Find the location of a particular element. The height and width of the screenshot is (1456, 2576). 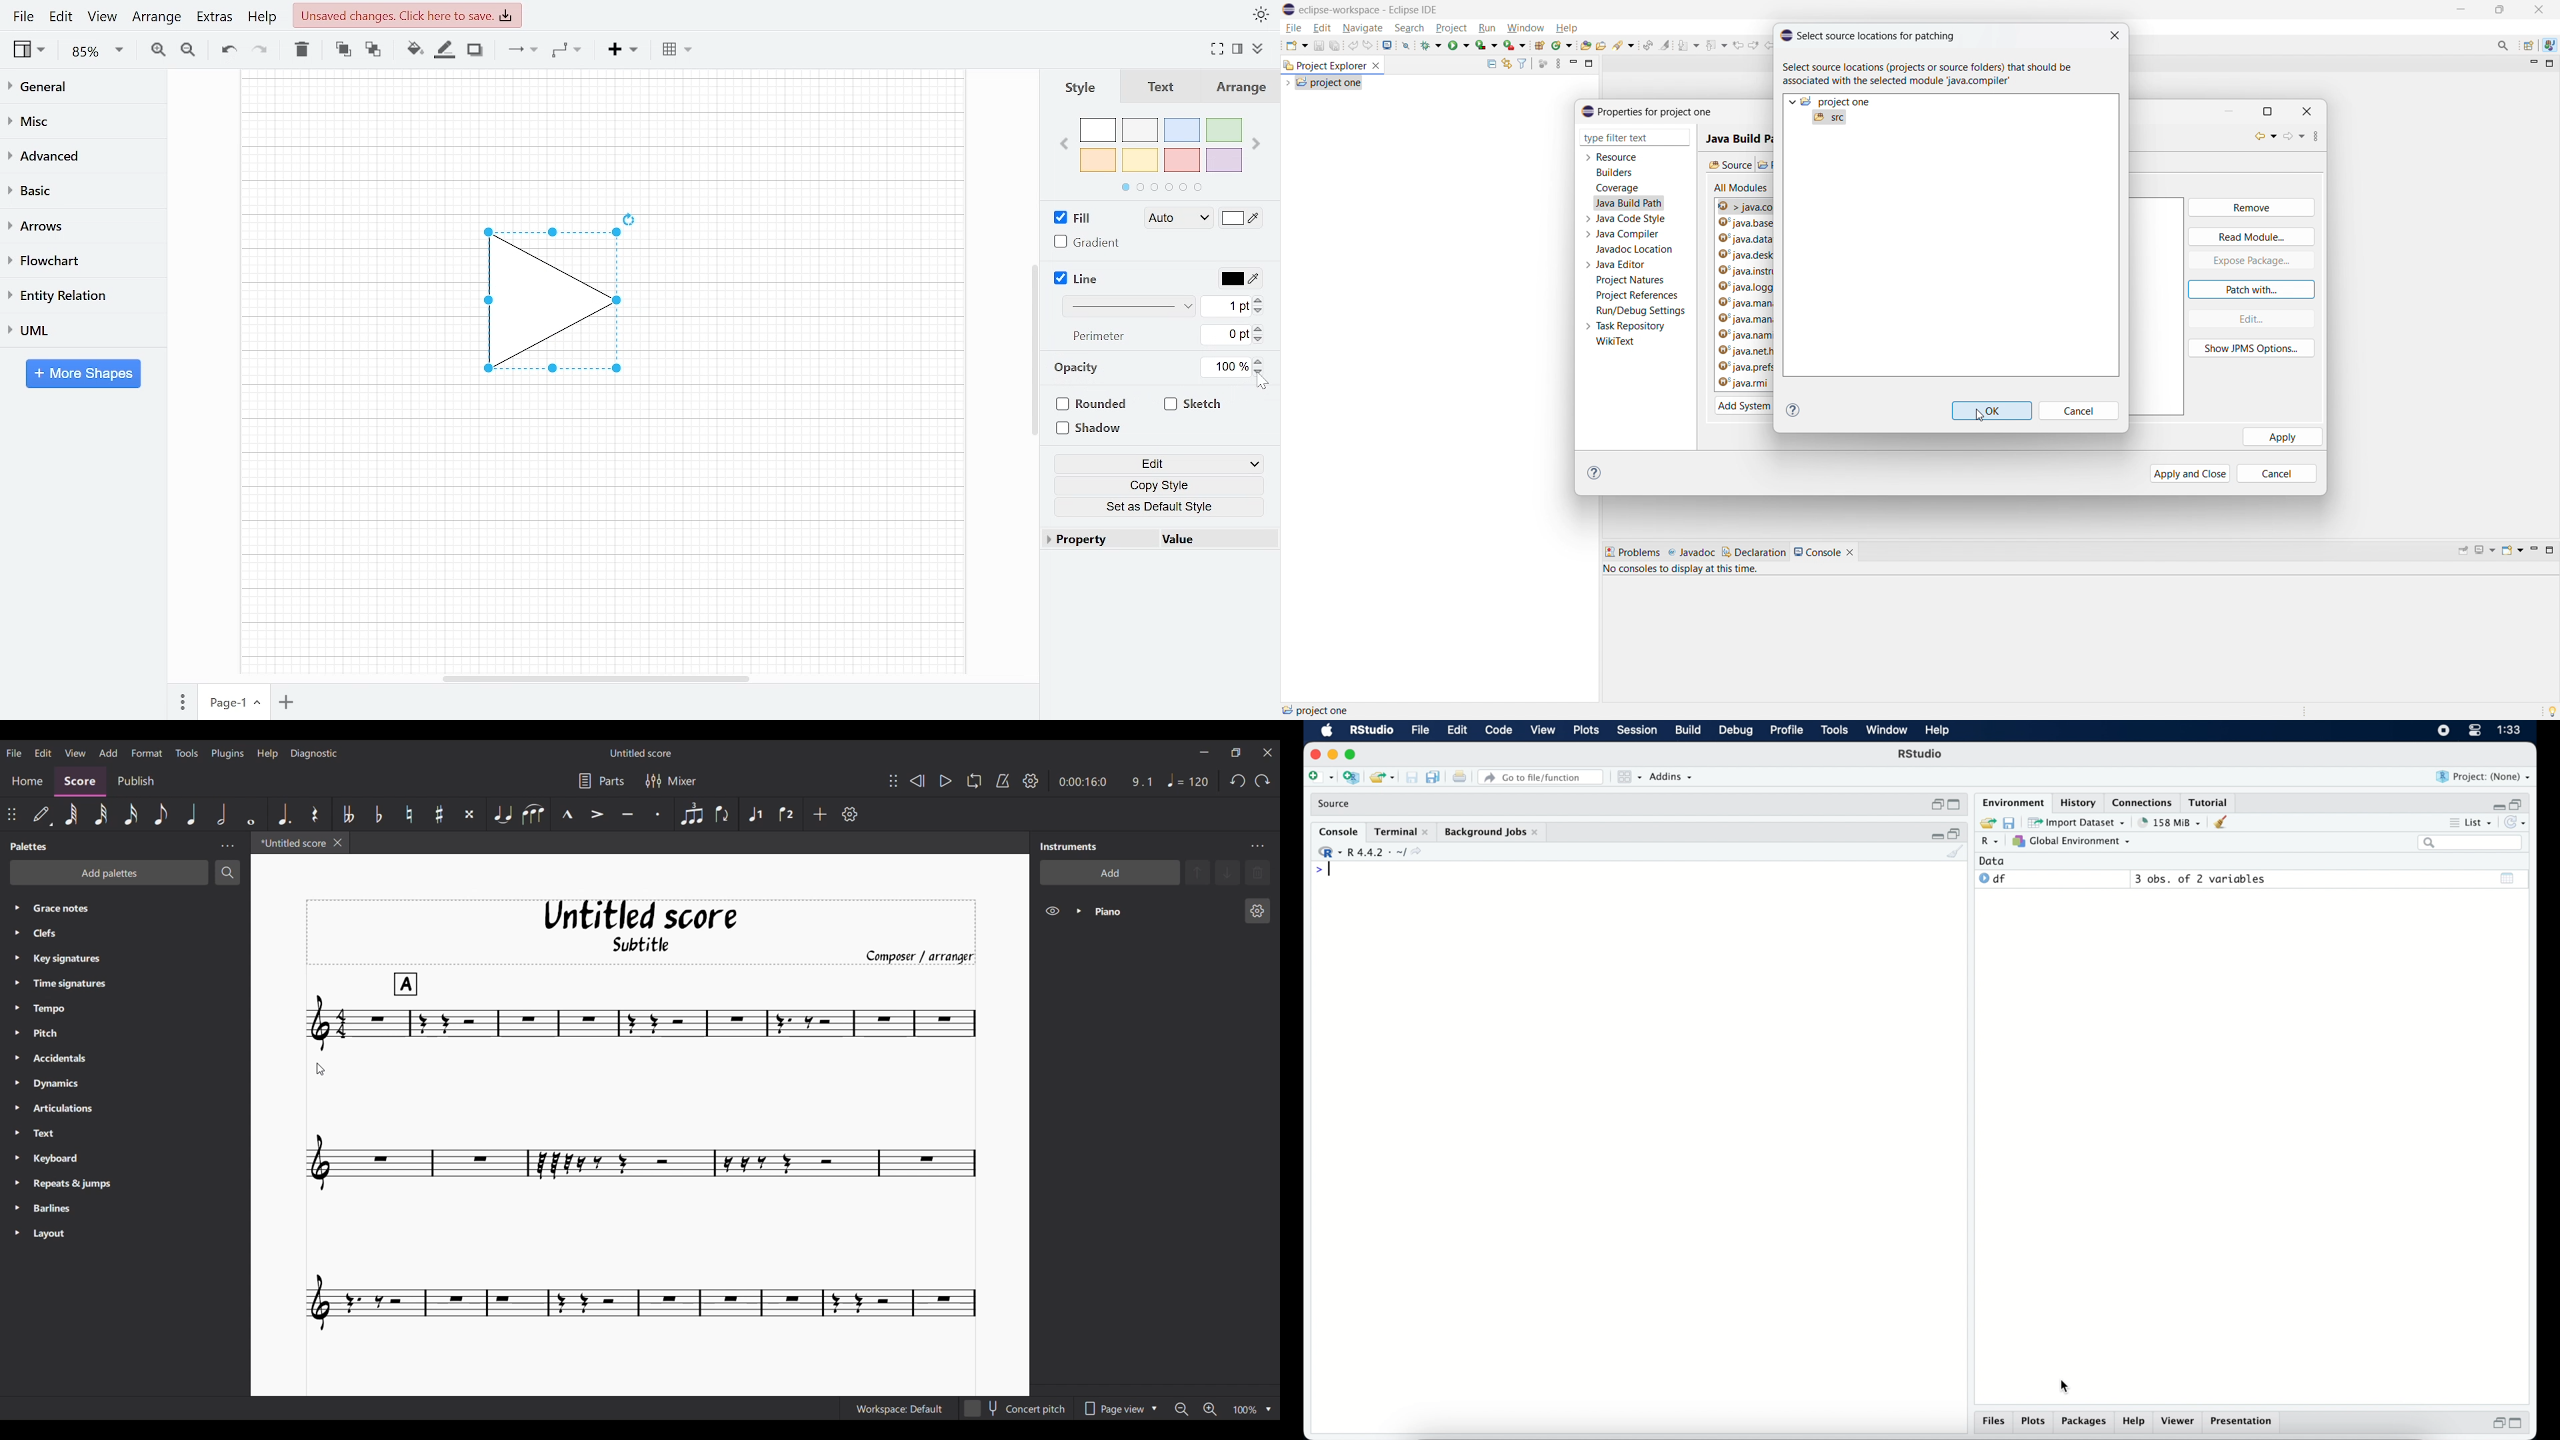

command prompt is located at coordinates (1319, 871).